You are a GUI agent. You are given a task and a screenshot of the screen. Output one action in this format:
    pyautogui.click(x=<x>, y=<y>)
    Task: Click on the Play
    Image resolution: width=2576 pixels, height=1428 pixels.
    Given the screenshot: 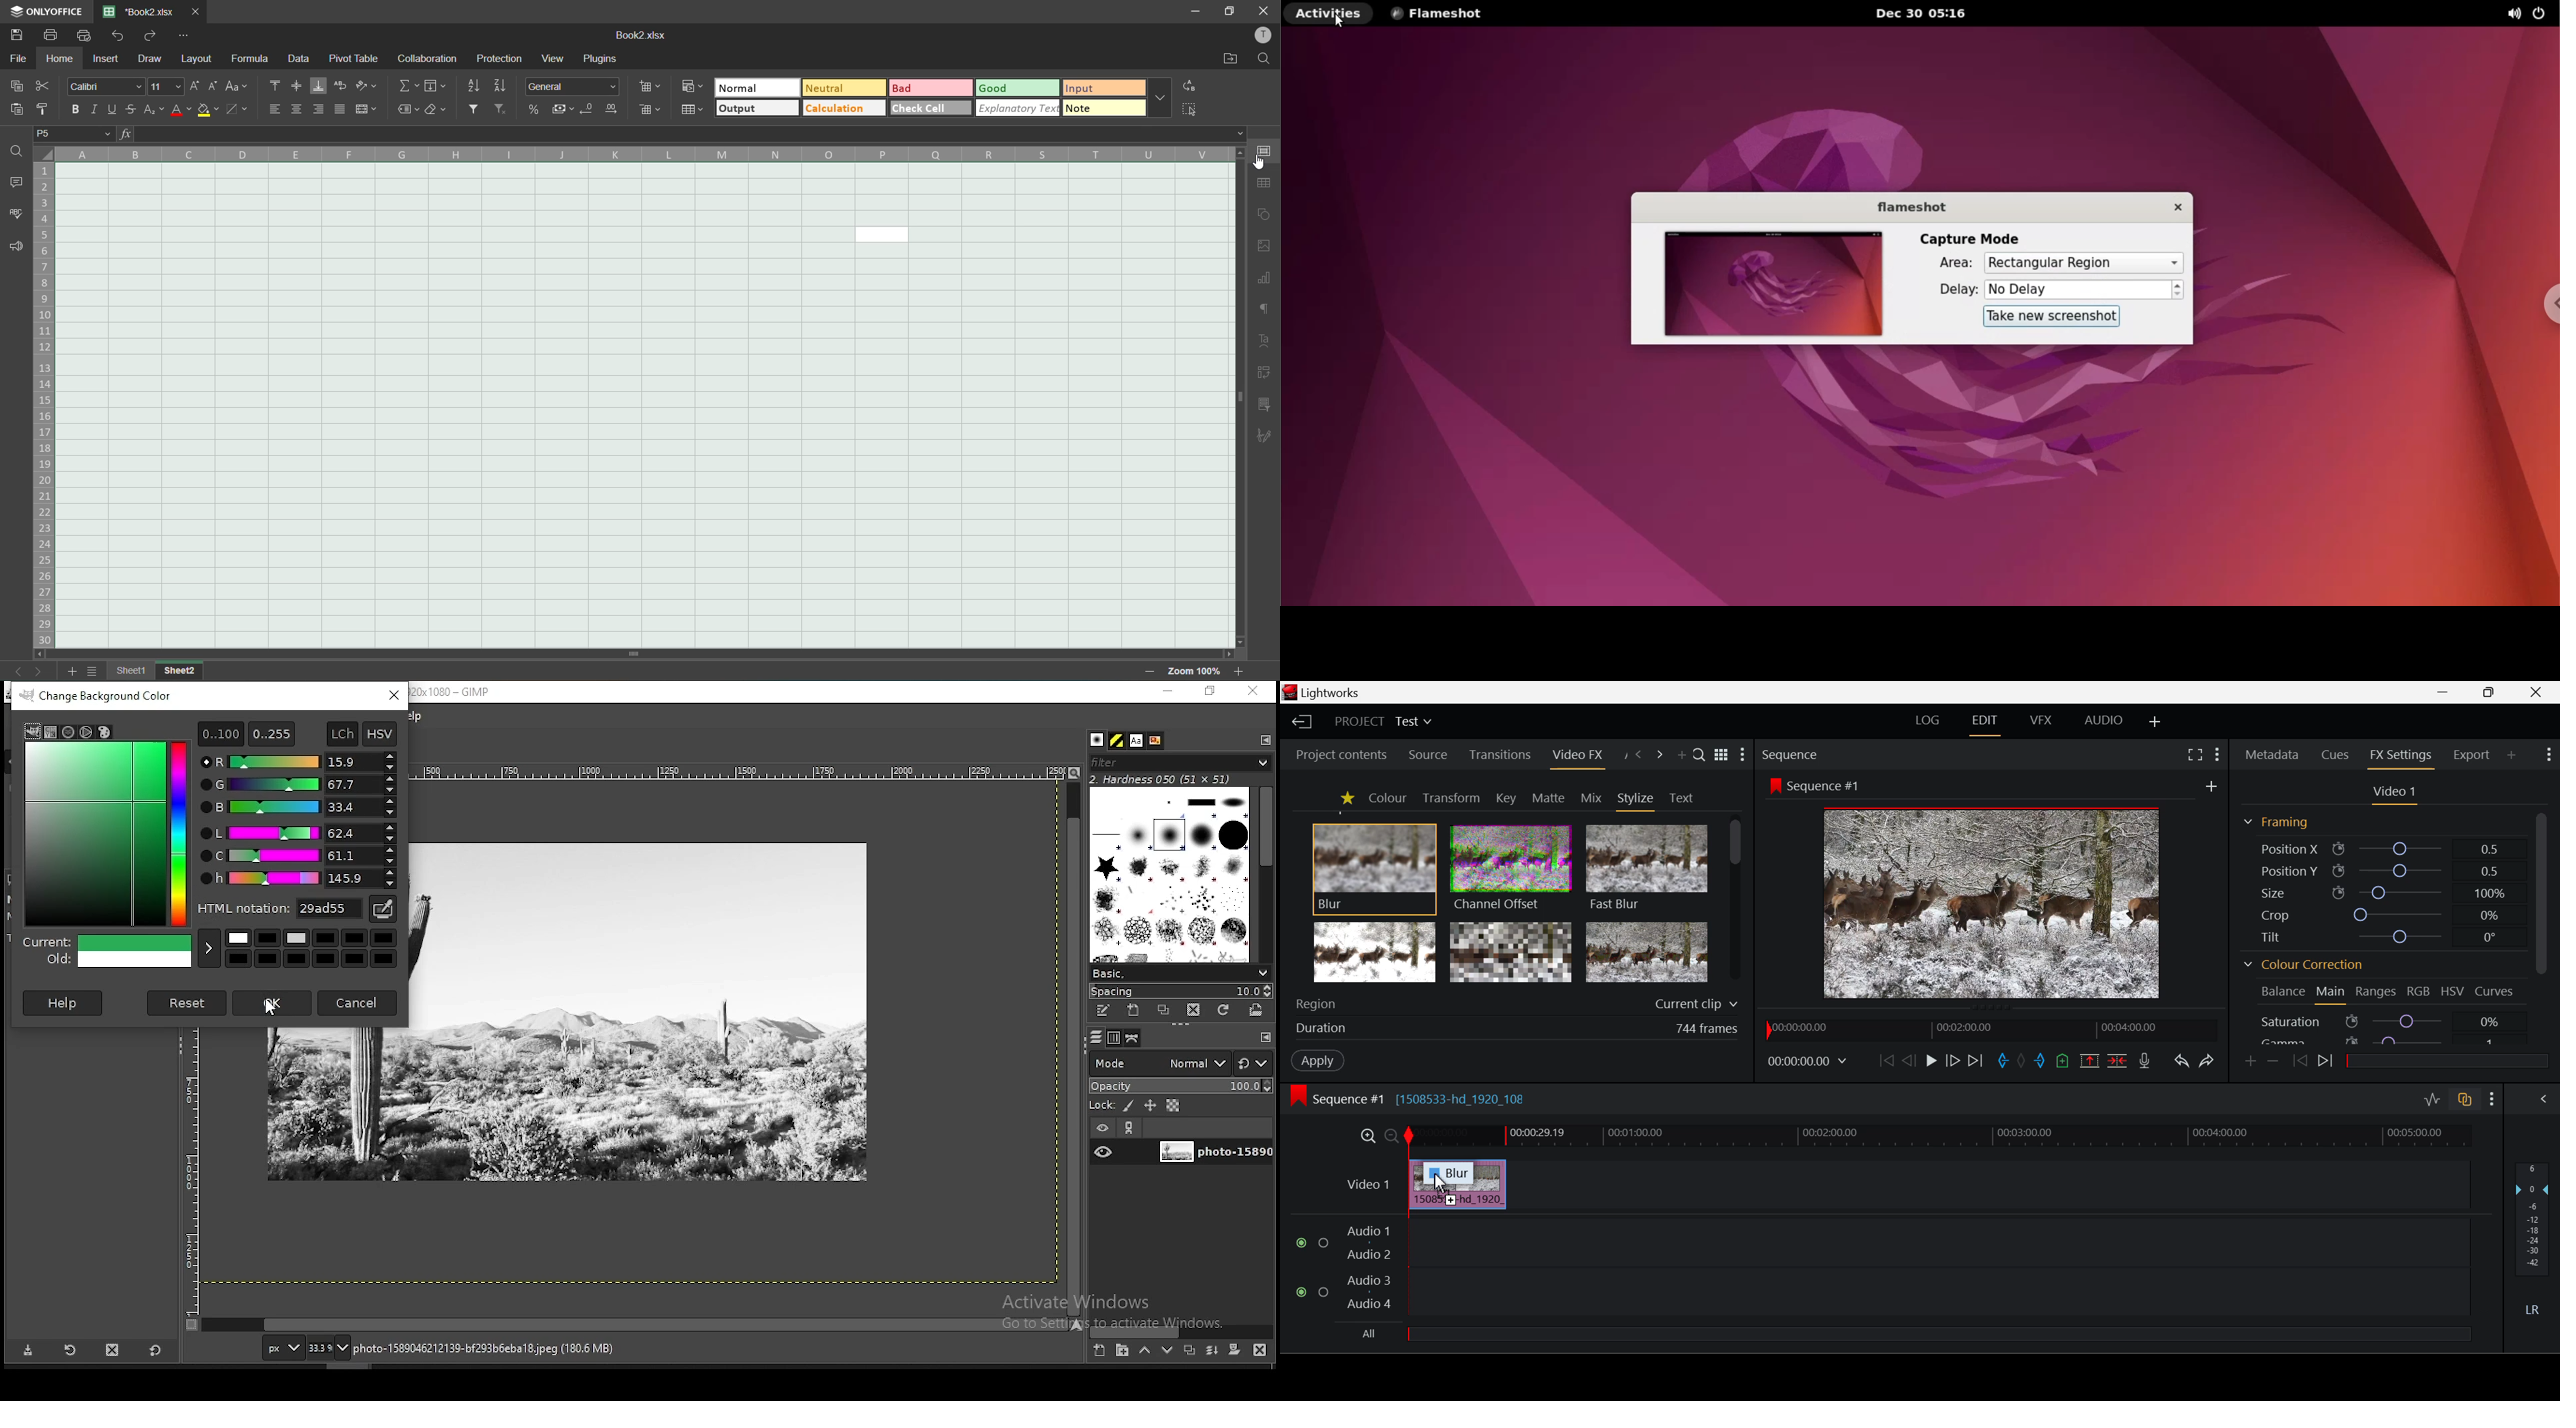 What is the action you would take?
    pyautogui.click(x=1929, y=1061)
    